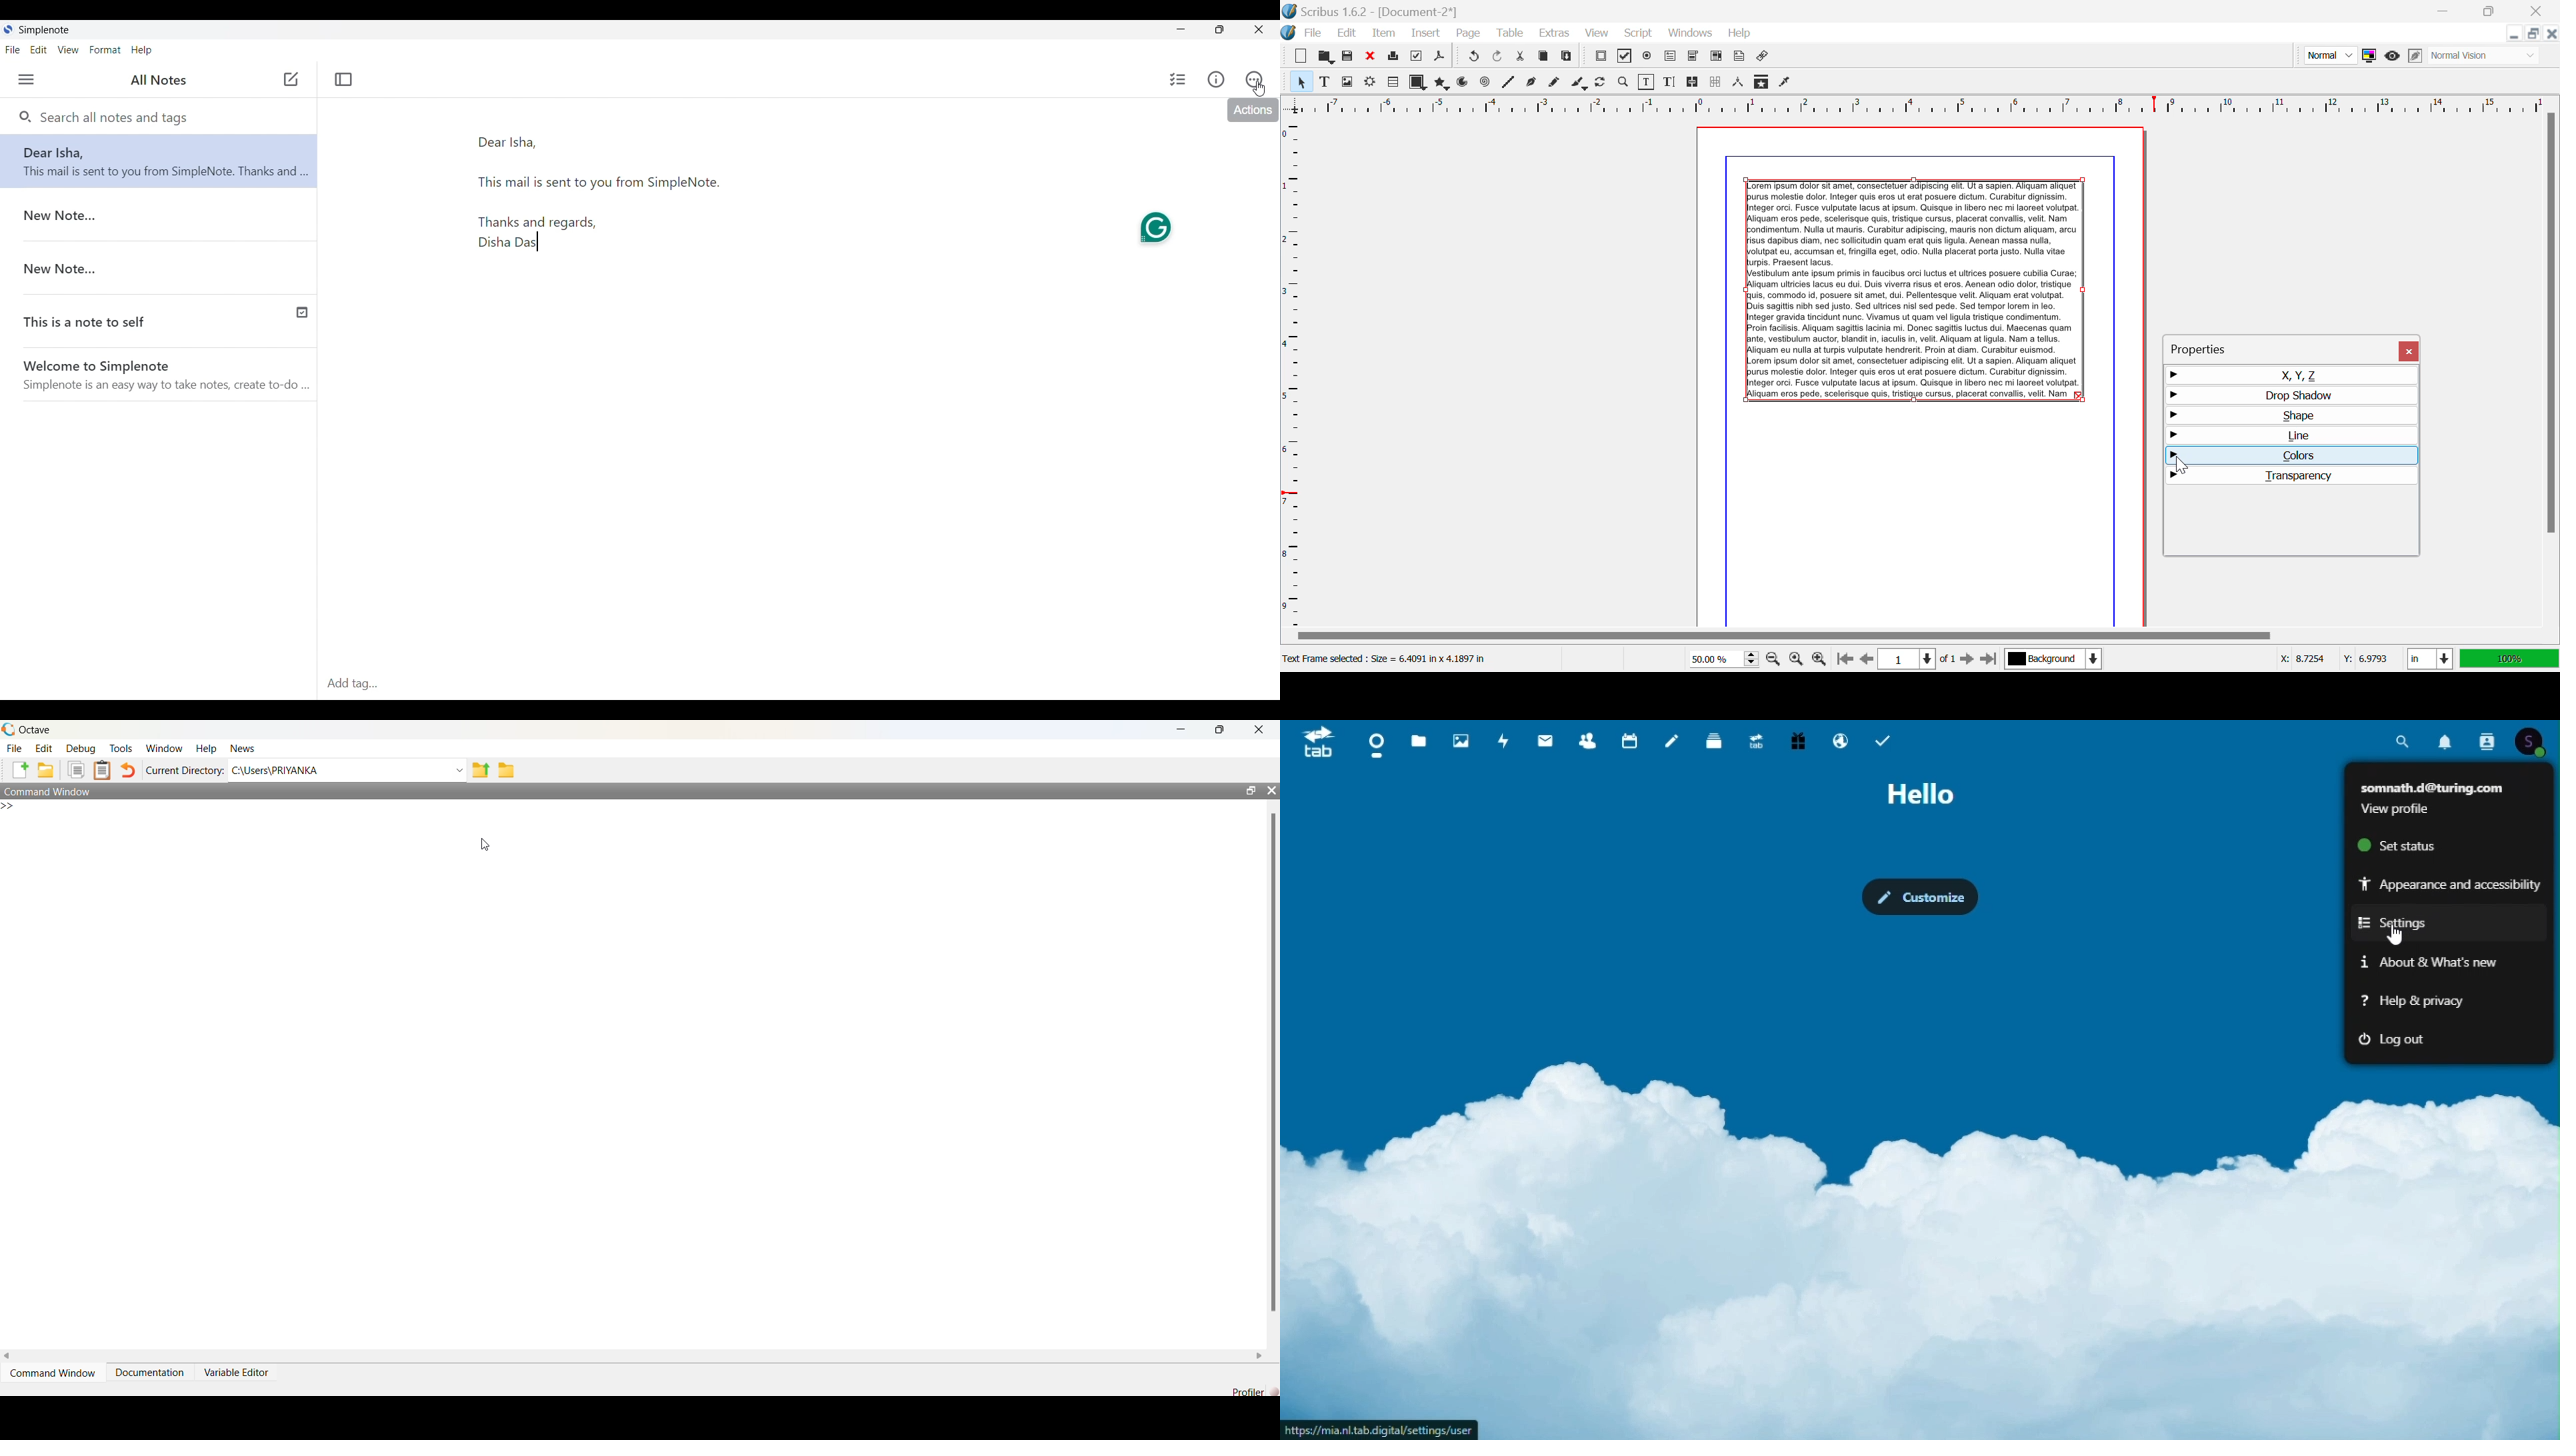 Image resolution: width=2576 pixels, height=1456 pixels. What do you see at coordinates (1344, 33) in the screenshot?
I see `Edit` at bounding box center [1344, 33].